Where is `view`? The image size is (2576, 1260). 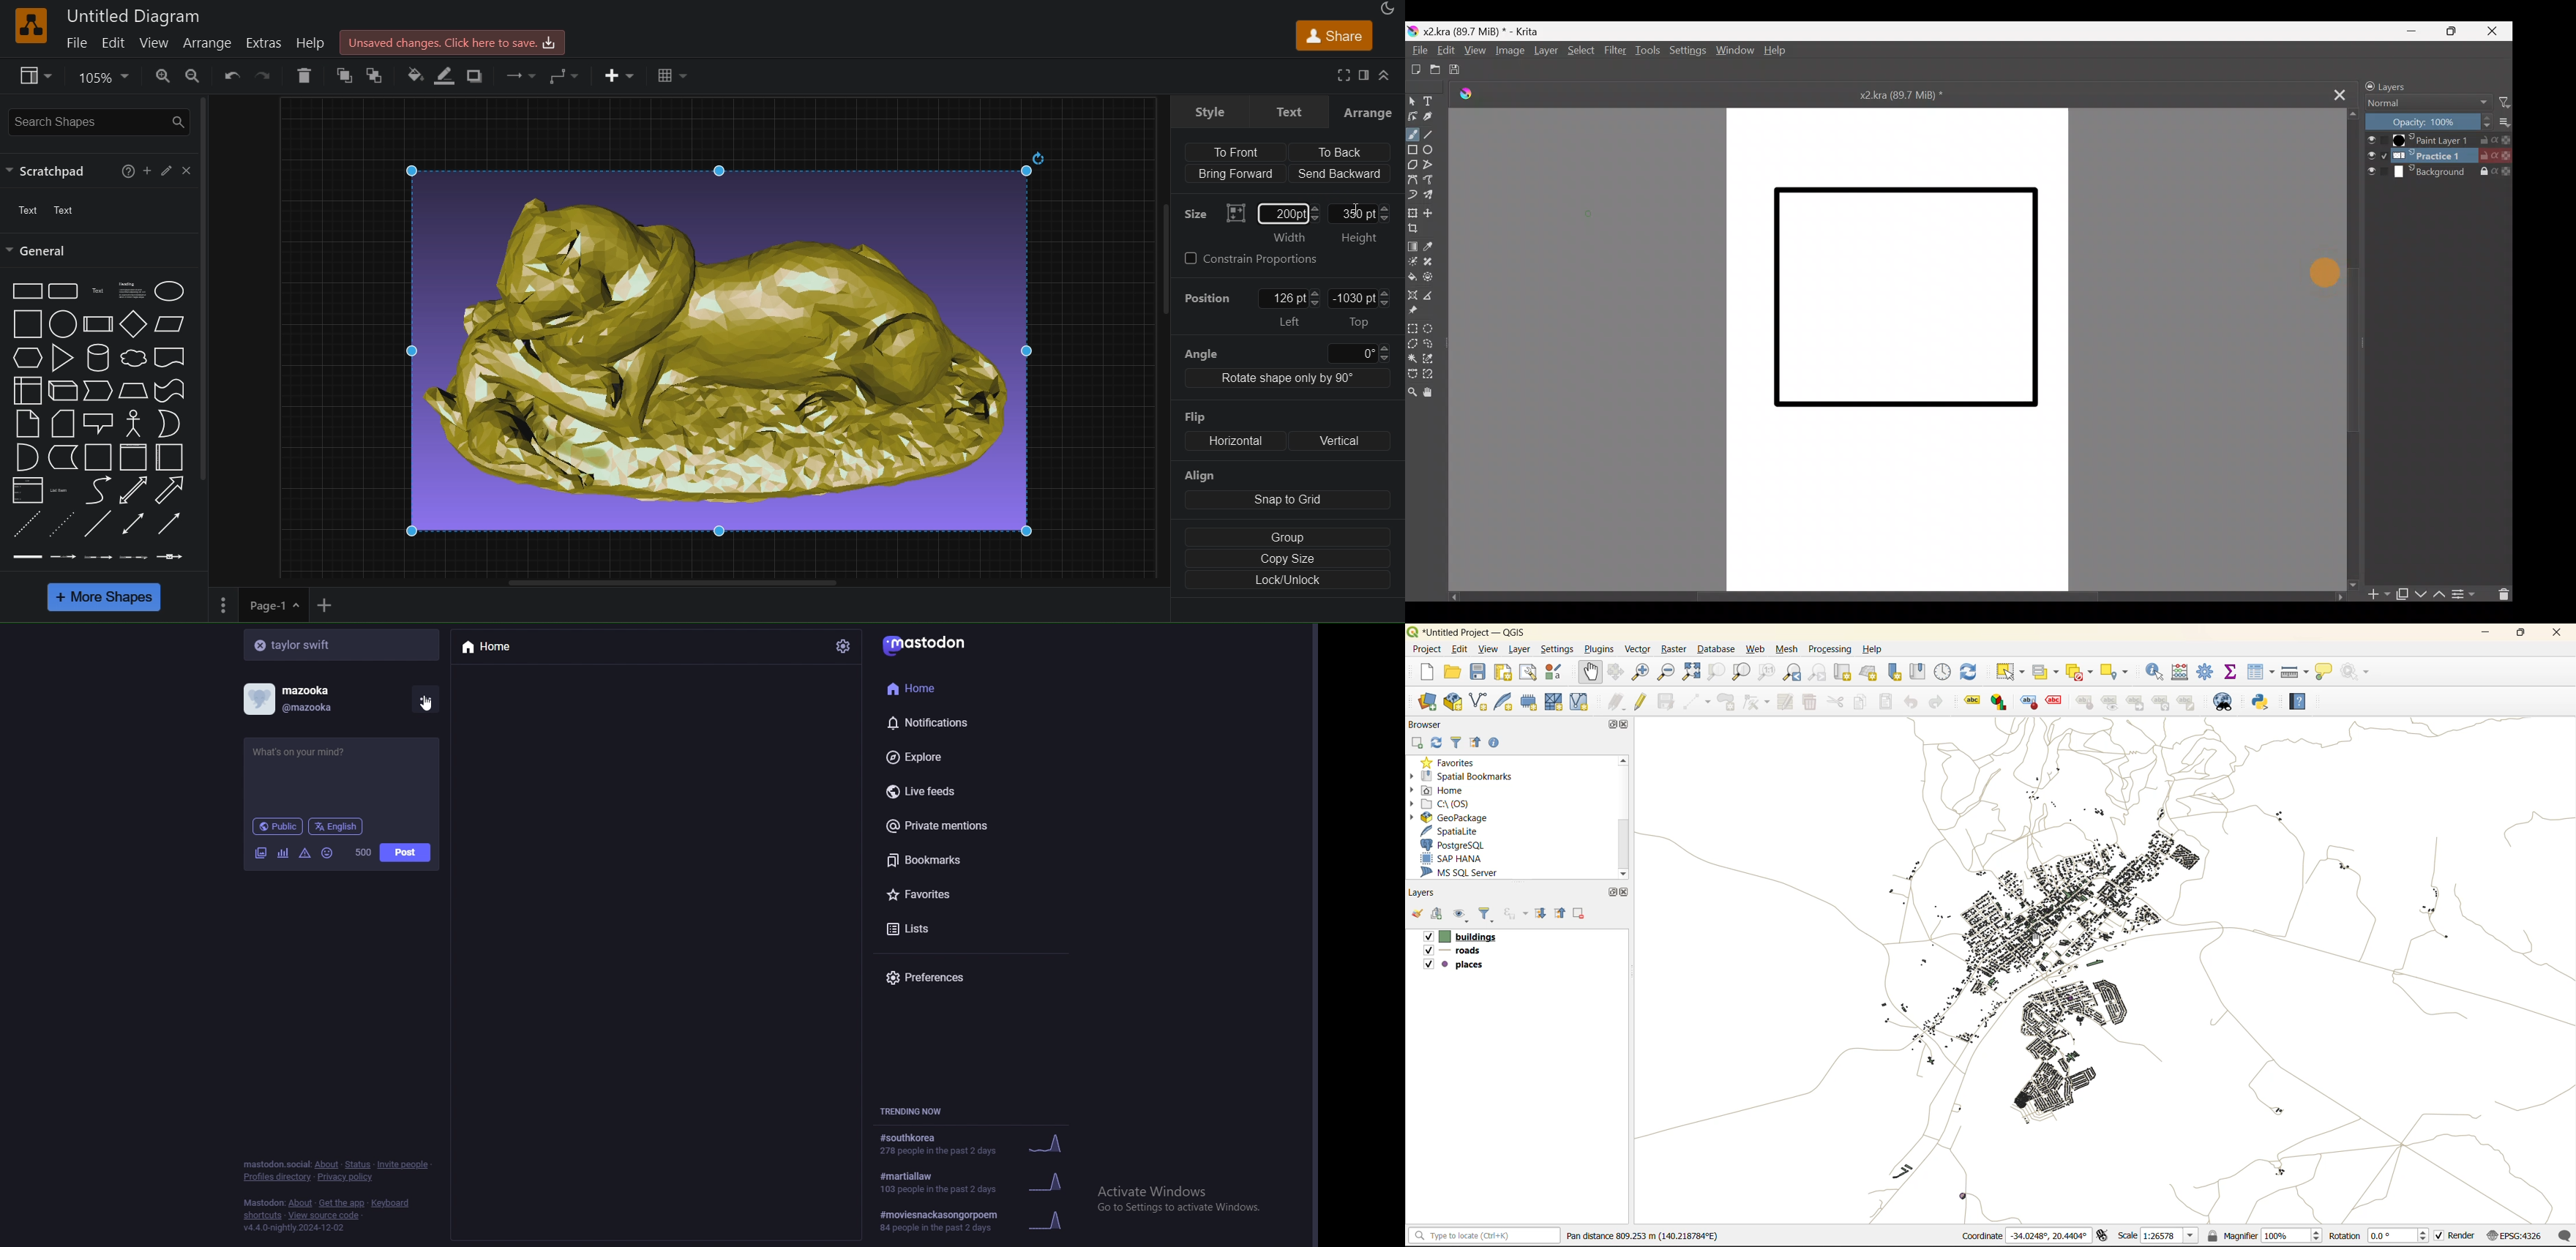
view is located at coordinates (1489, 650).